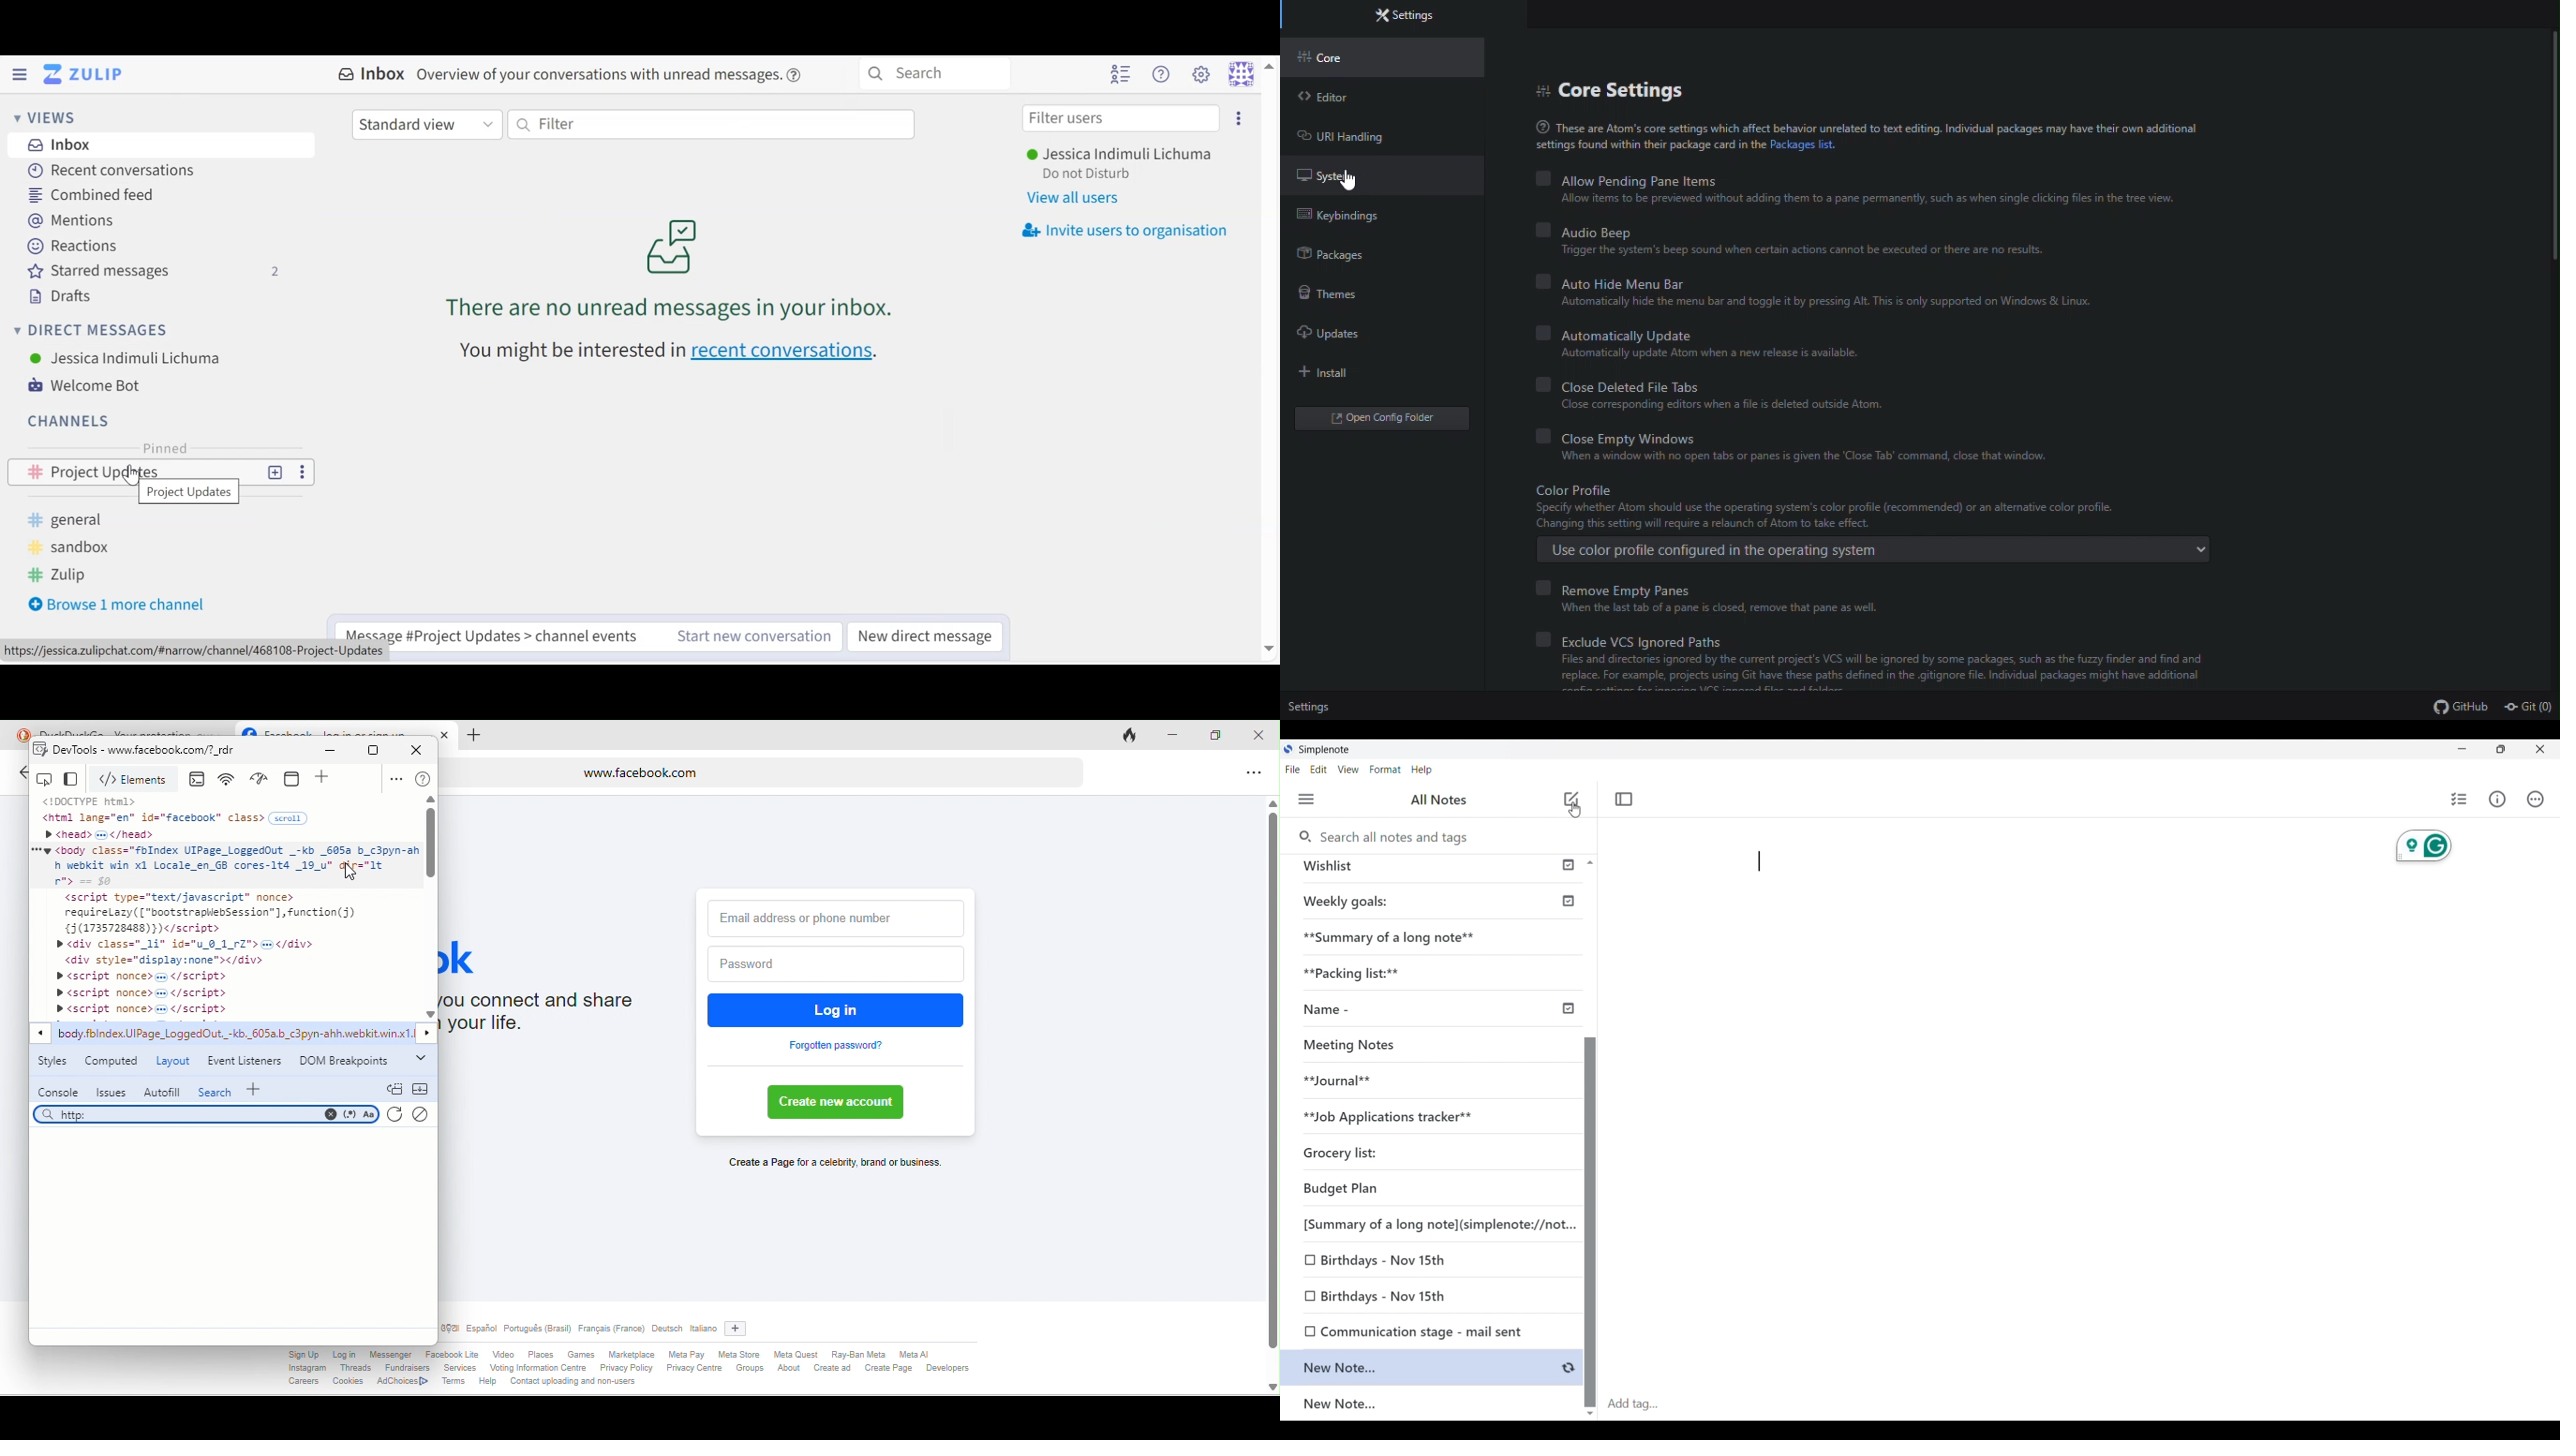  Describe the element at coordinates (1303, 1332) in the screenshot. I see `checkbox` at that location.